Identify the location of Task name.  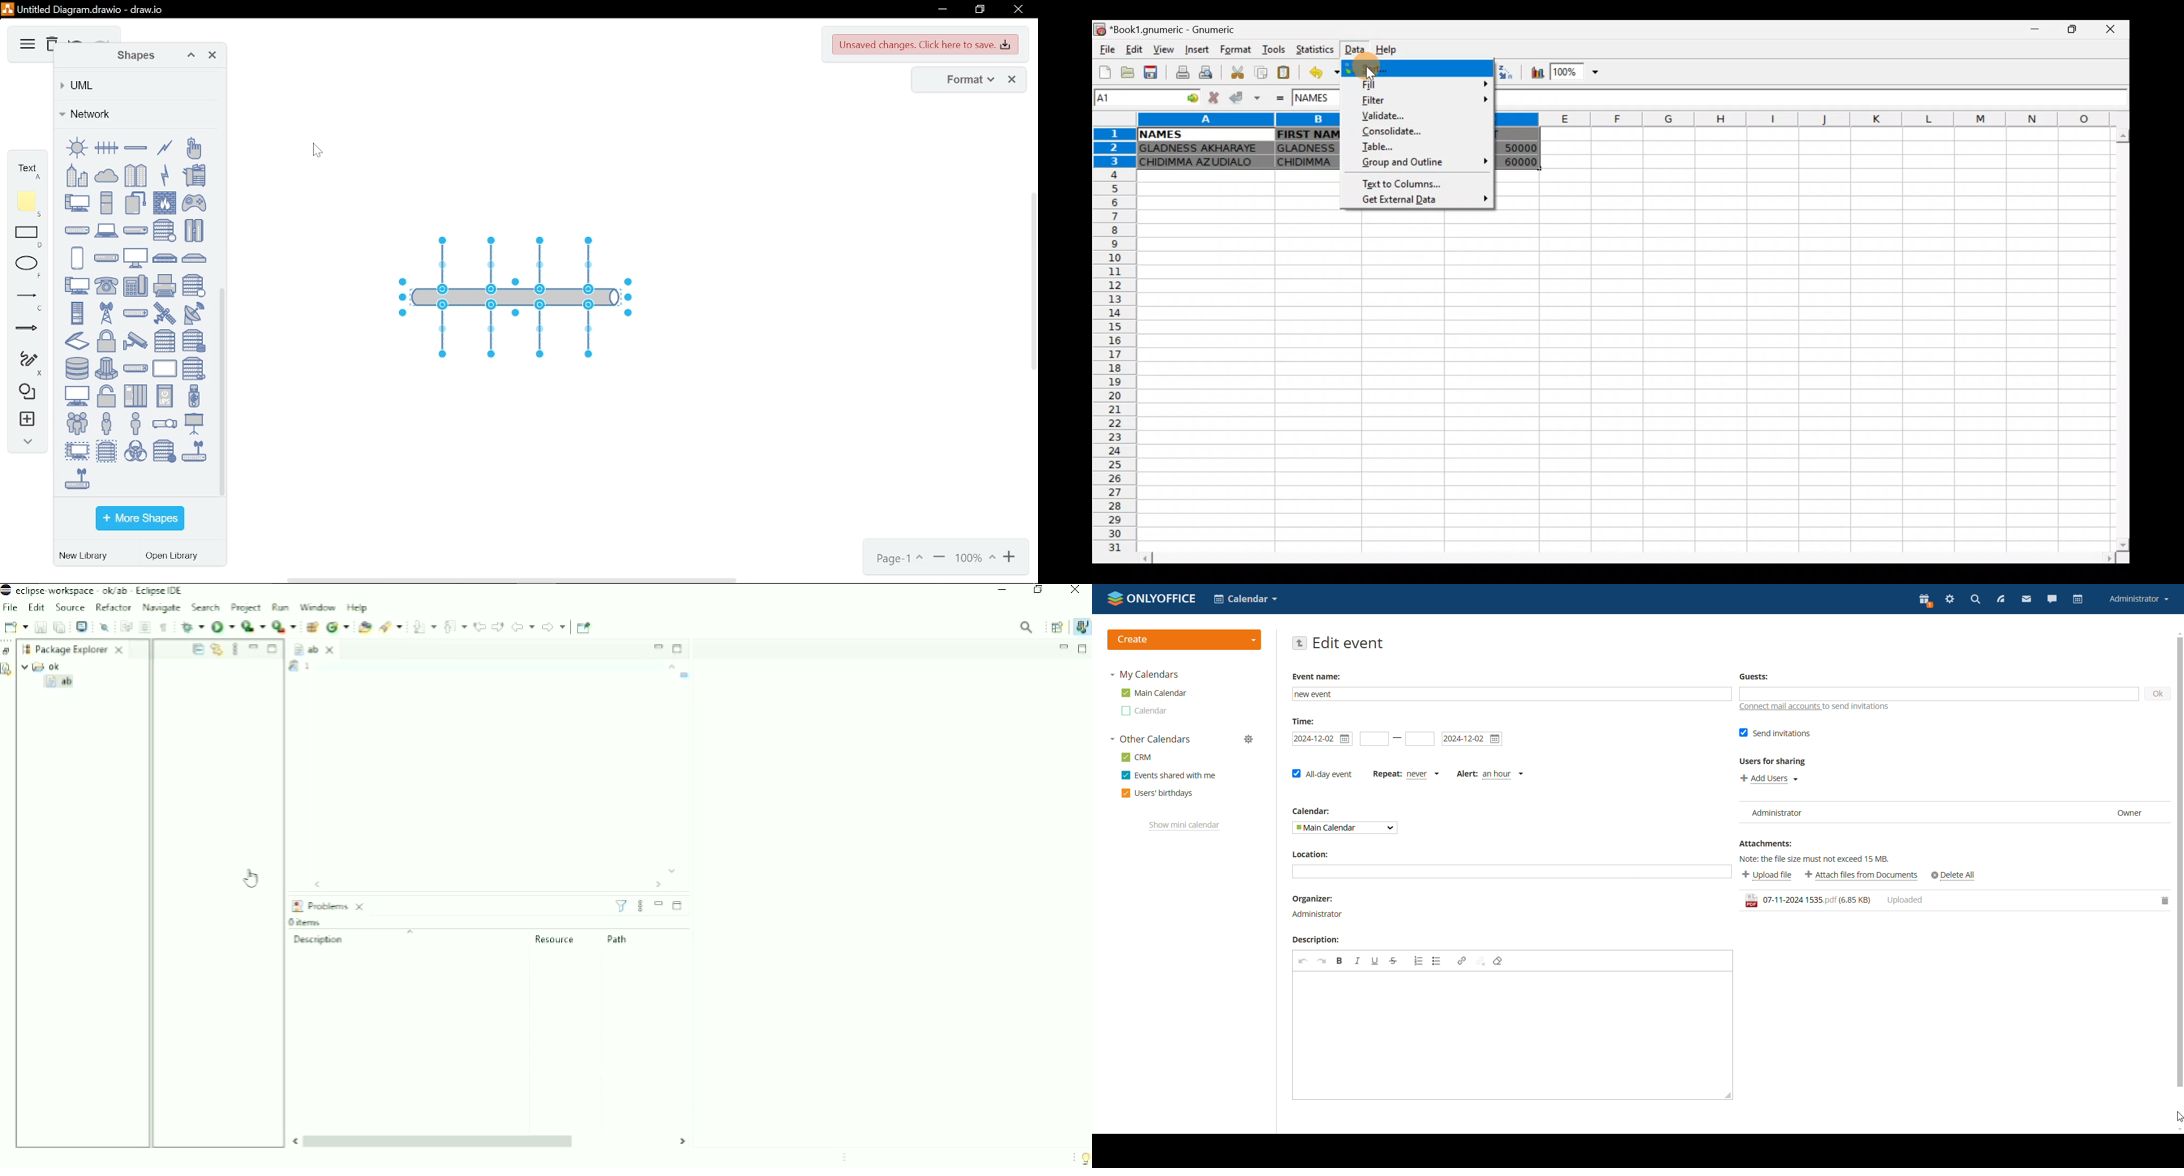
(686, 675).